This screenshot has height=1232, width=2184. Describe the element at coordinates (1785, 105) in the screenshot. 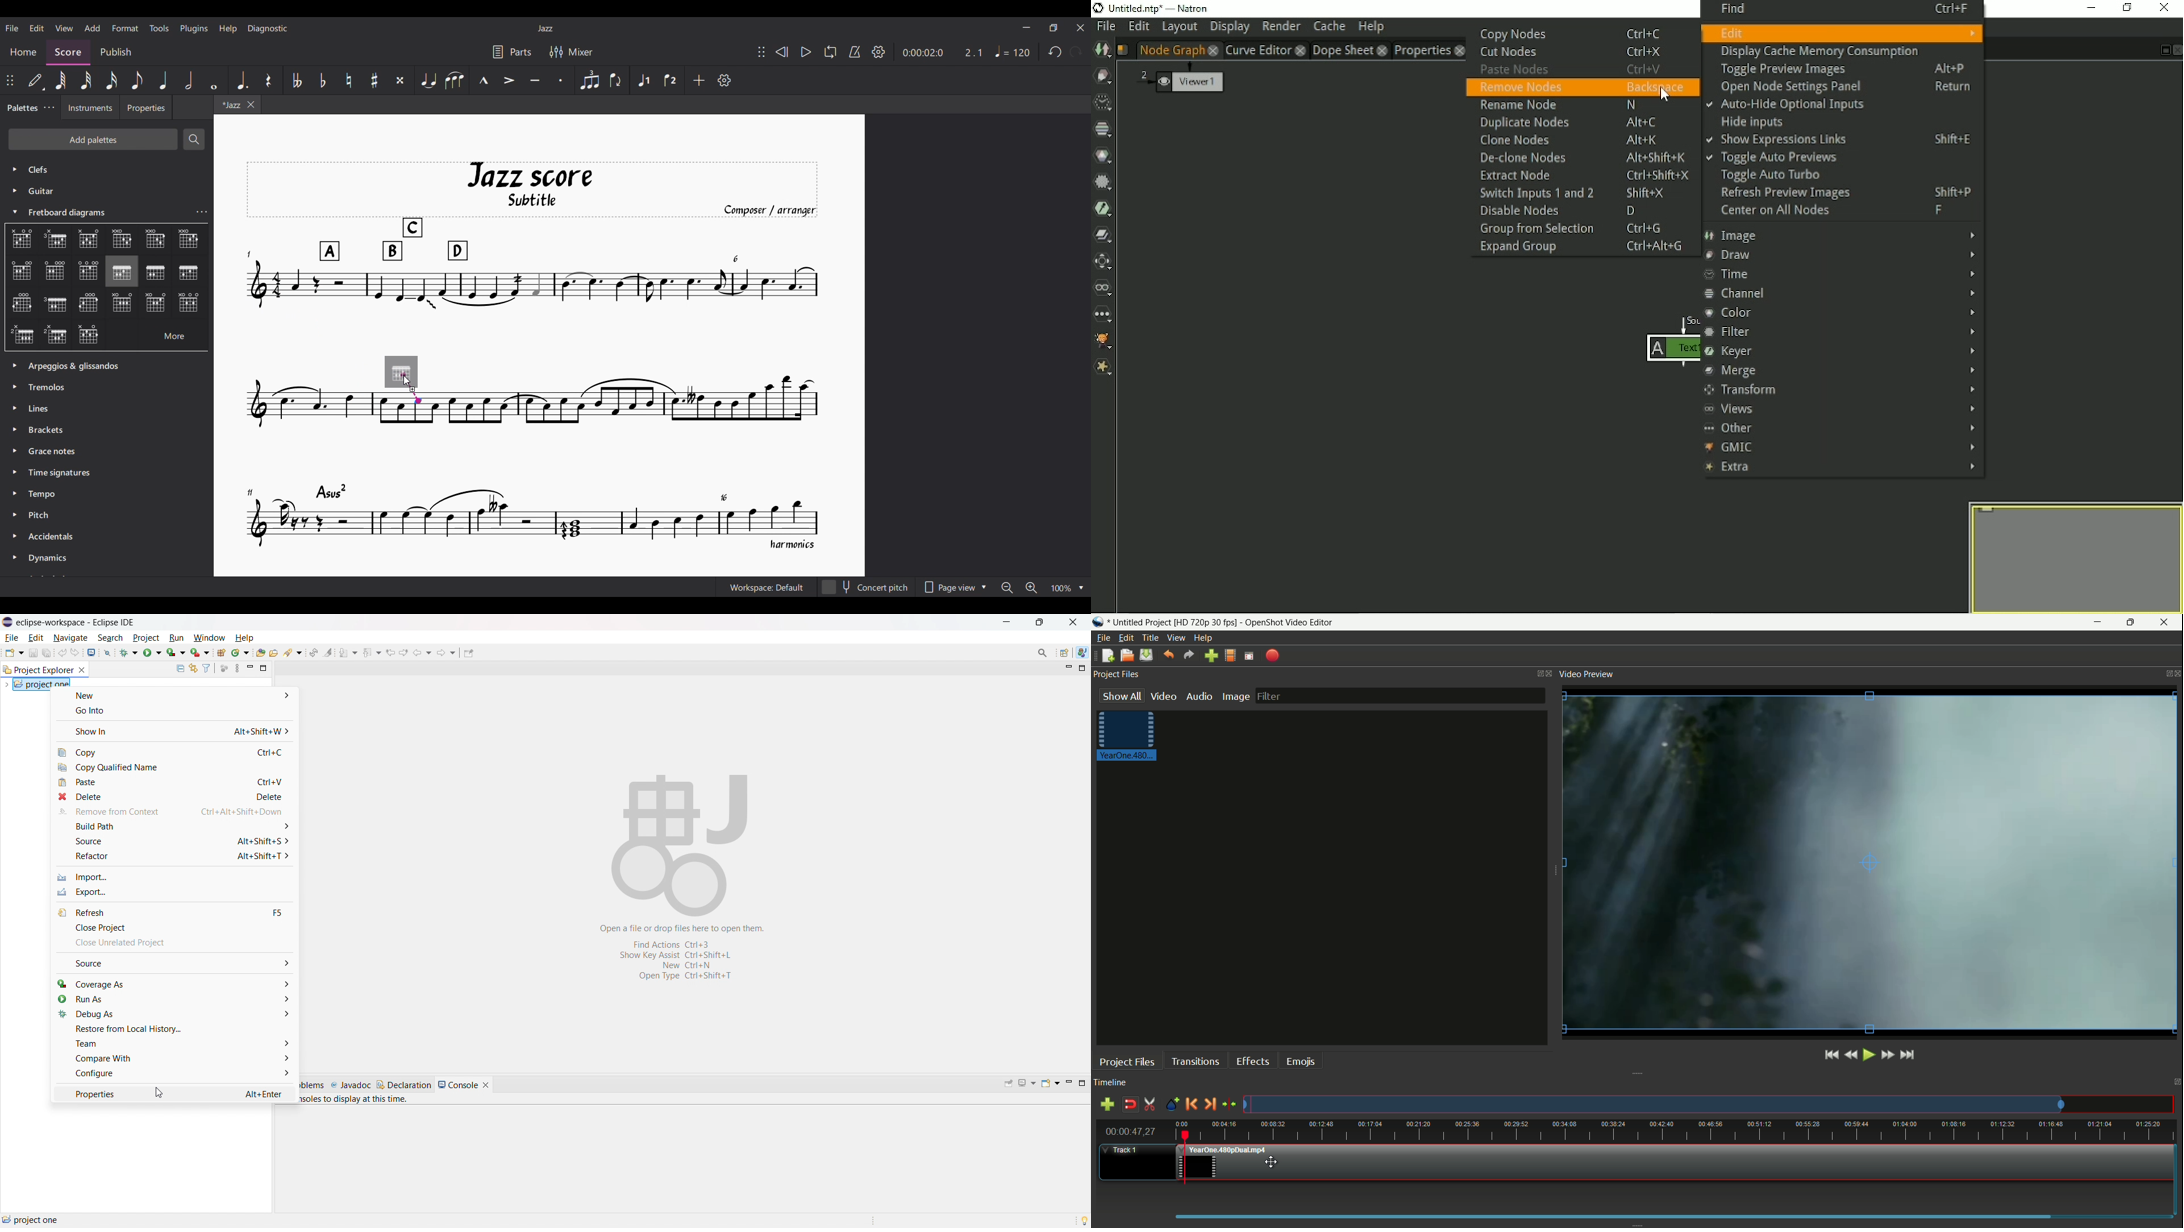

I see `Auto-Hide Optional Inputs` at that location.